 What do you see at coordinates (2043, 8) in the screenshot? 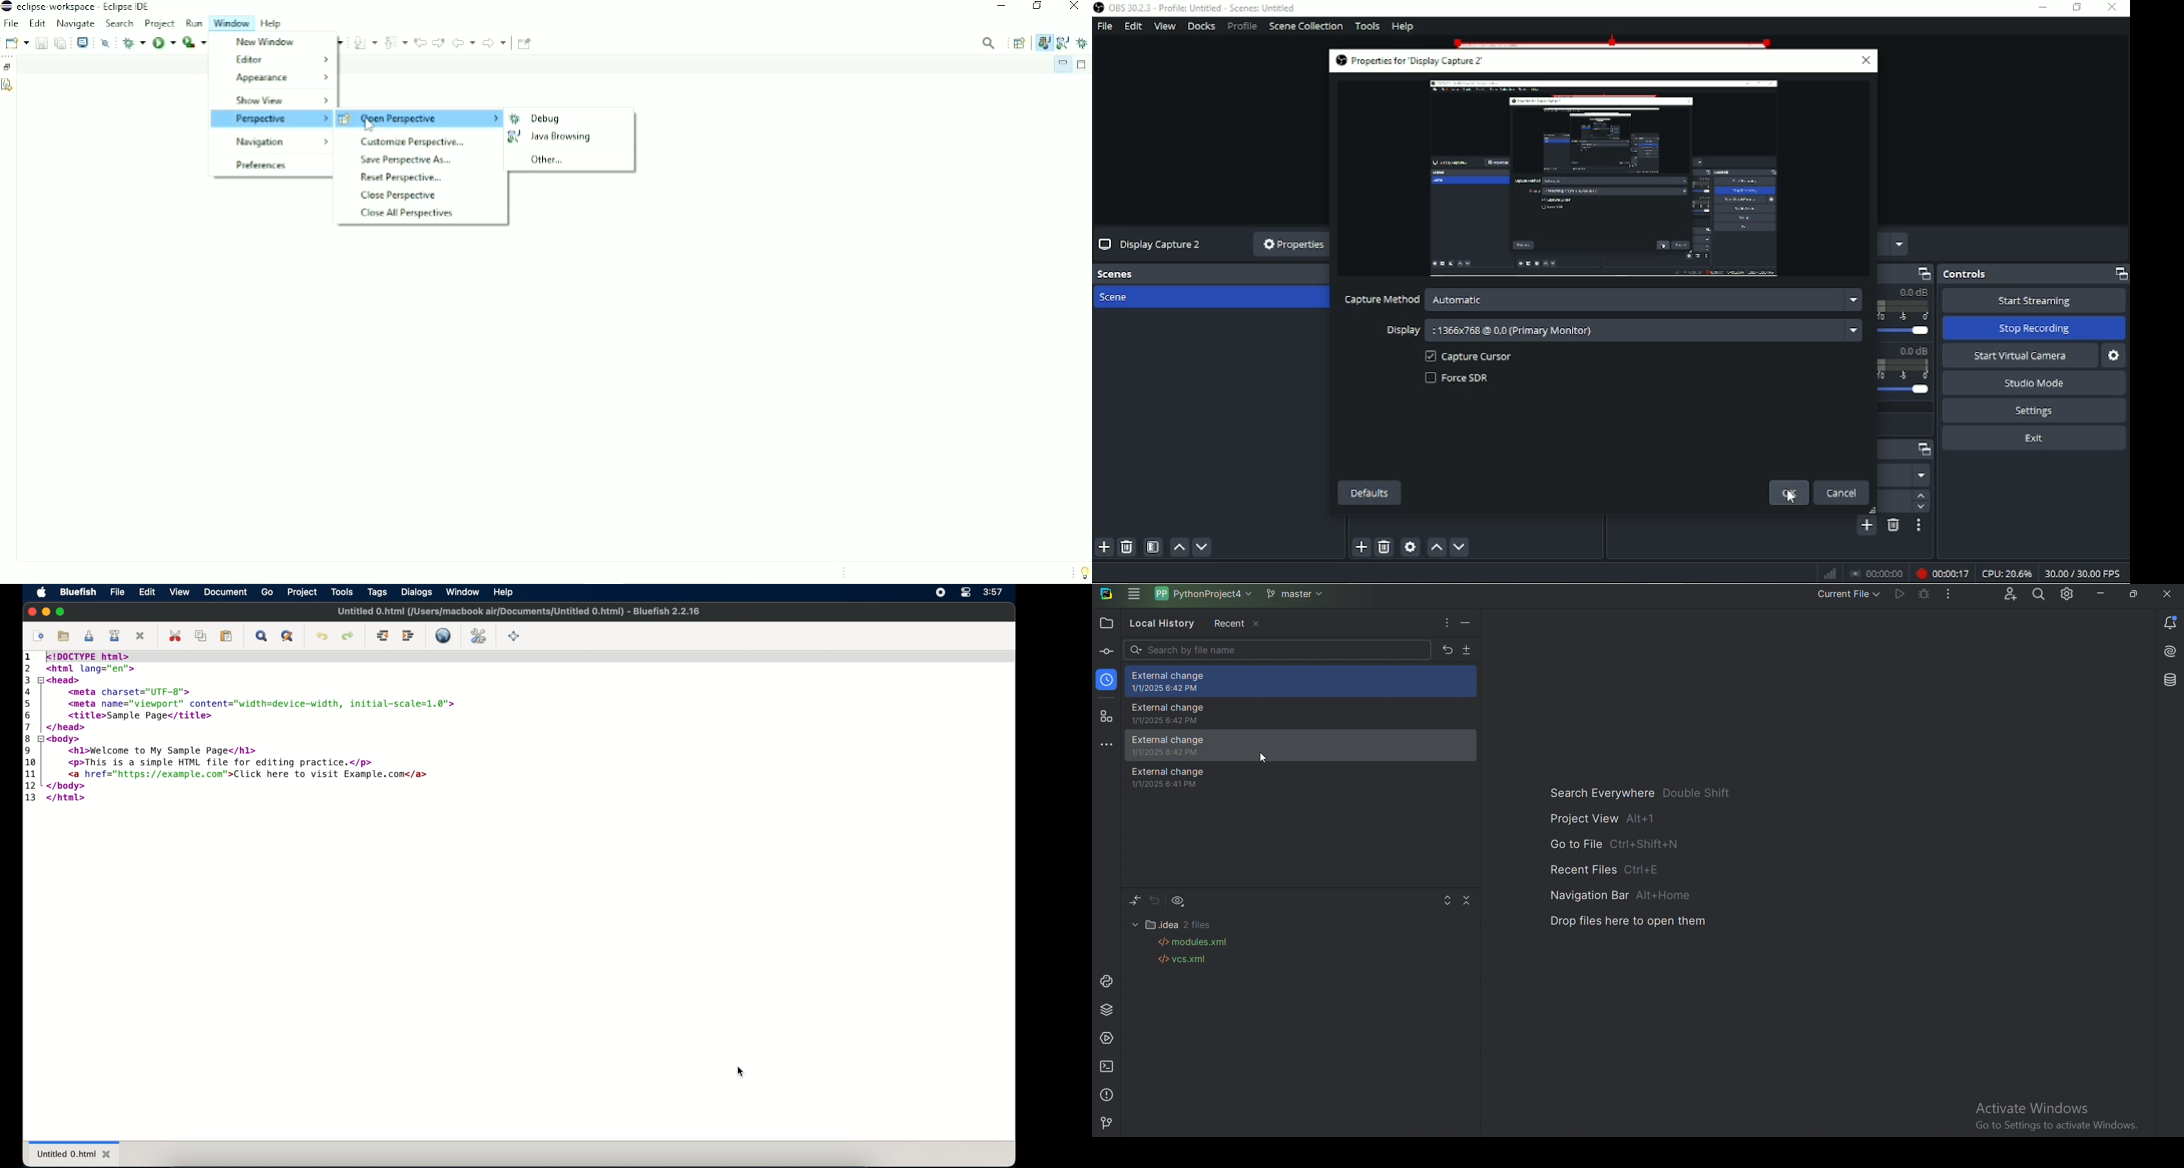
I see `Minimize` at bounding box center [2043, 8].